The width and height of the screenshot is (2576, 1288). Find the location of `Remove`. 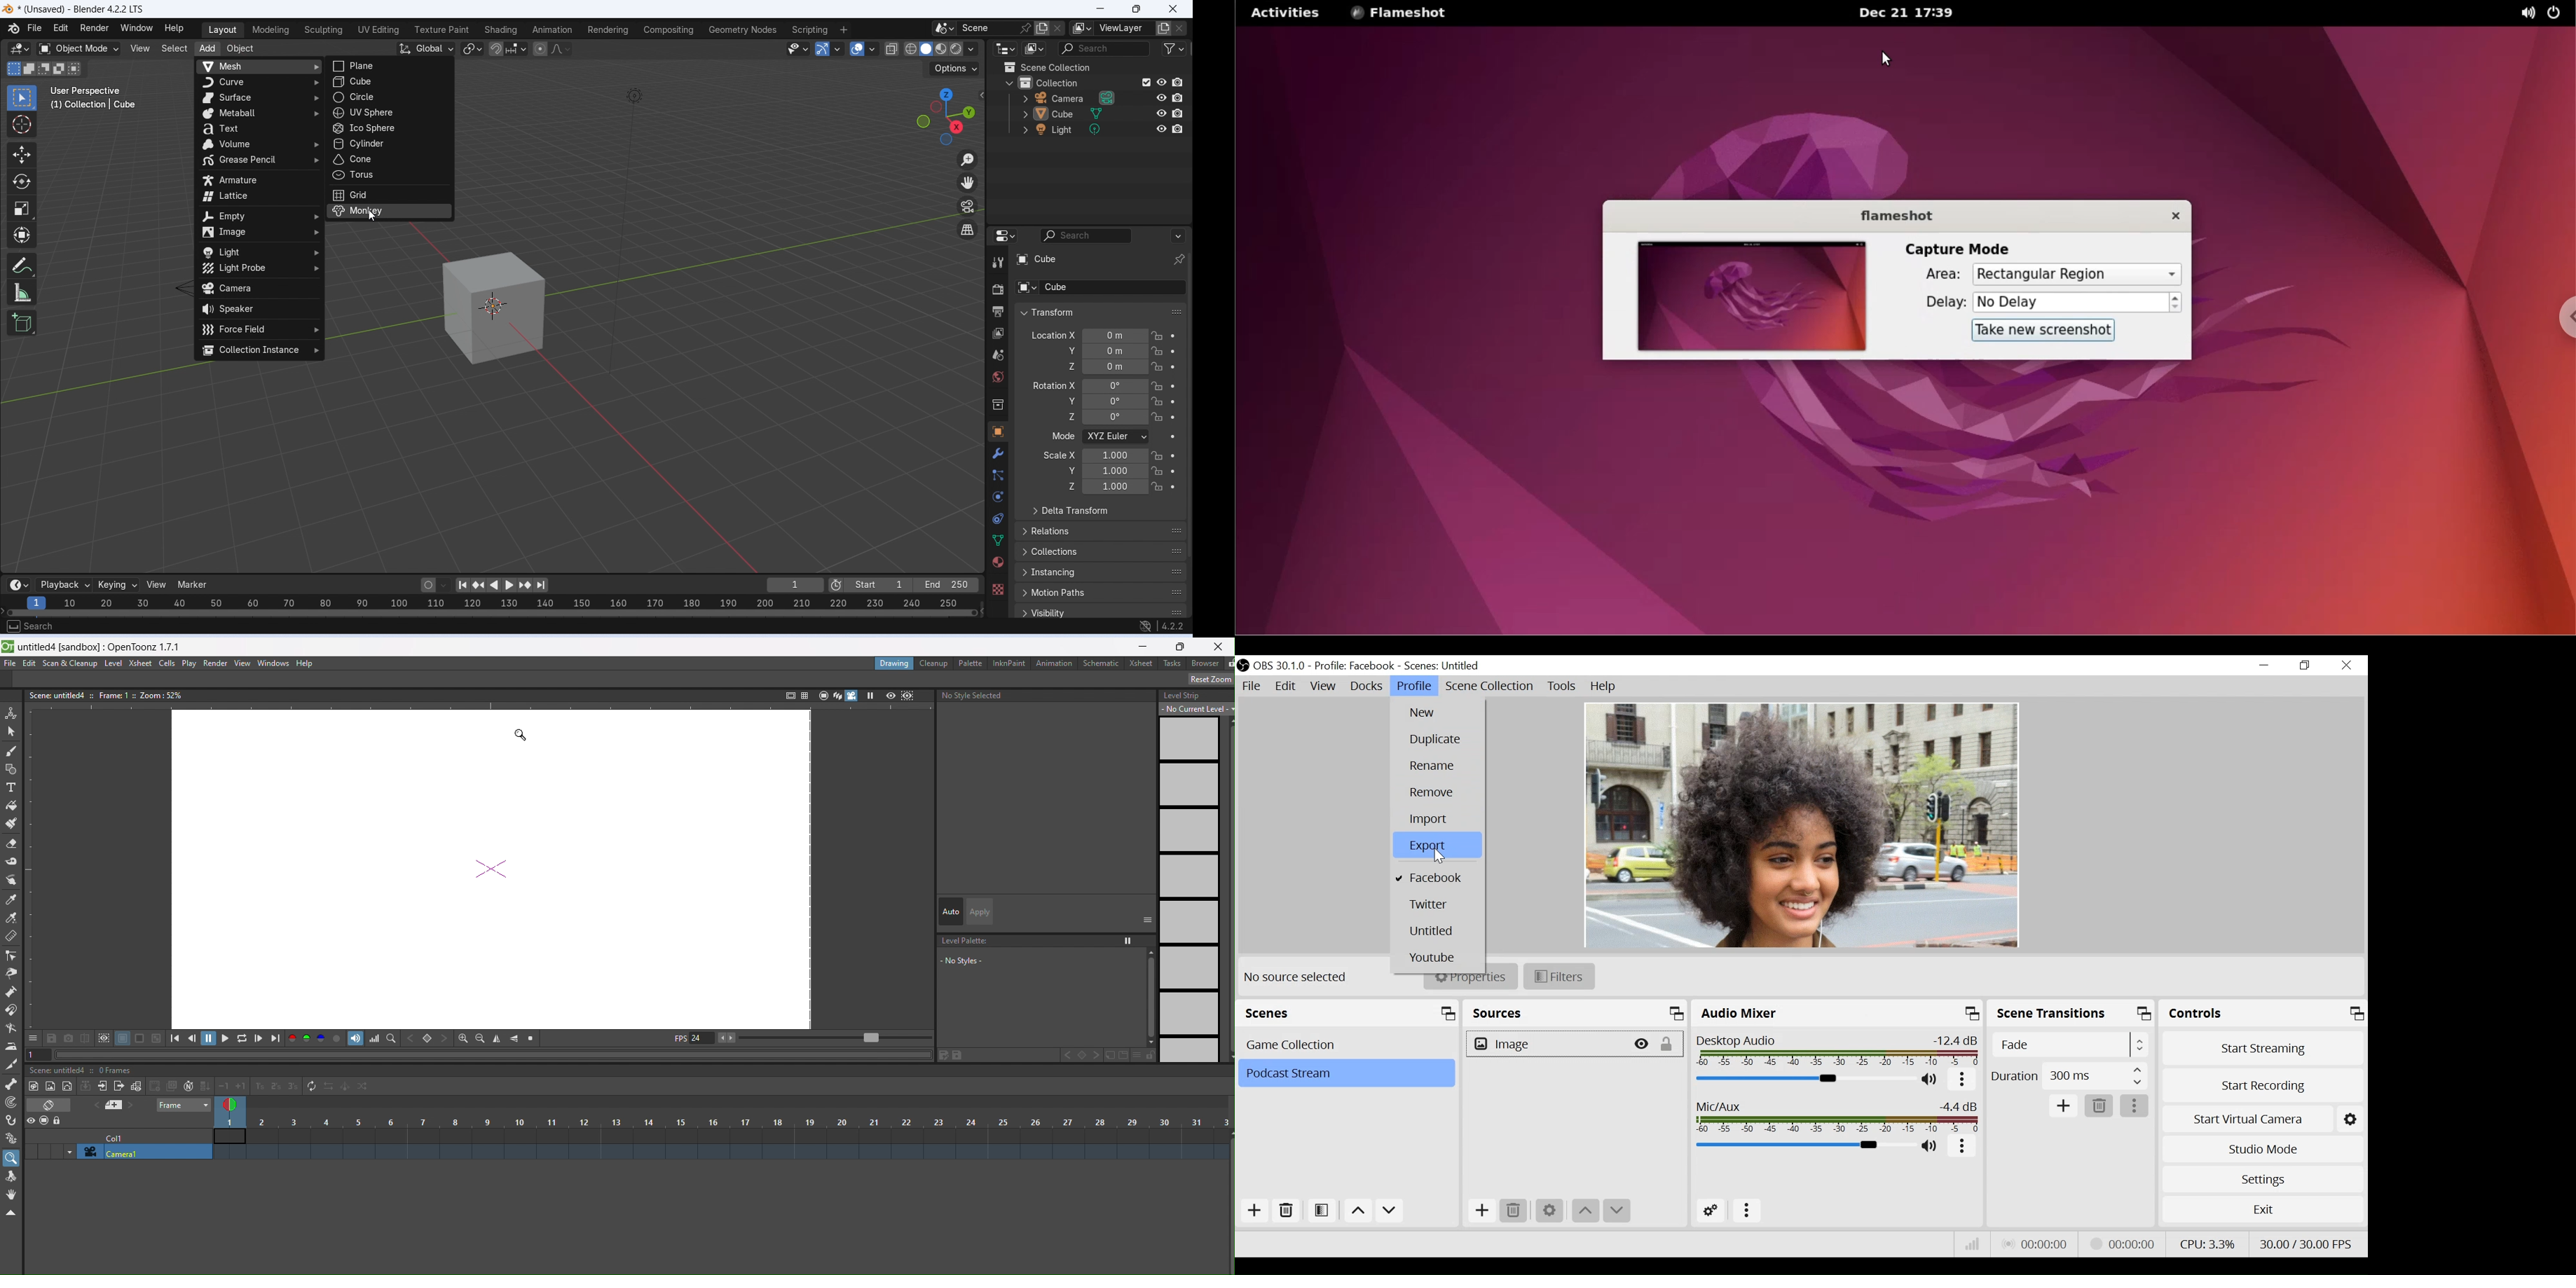

Remove is located at coordinates (1513, 1211).